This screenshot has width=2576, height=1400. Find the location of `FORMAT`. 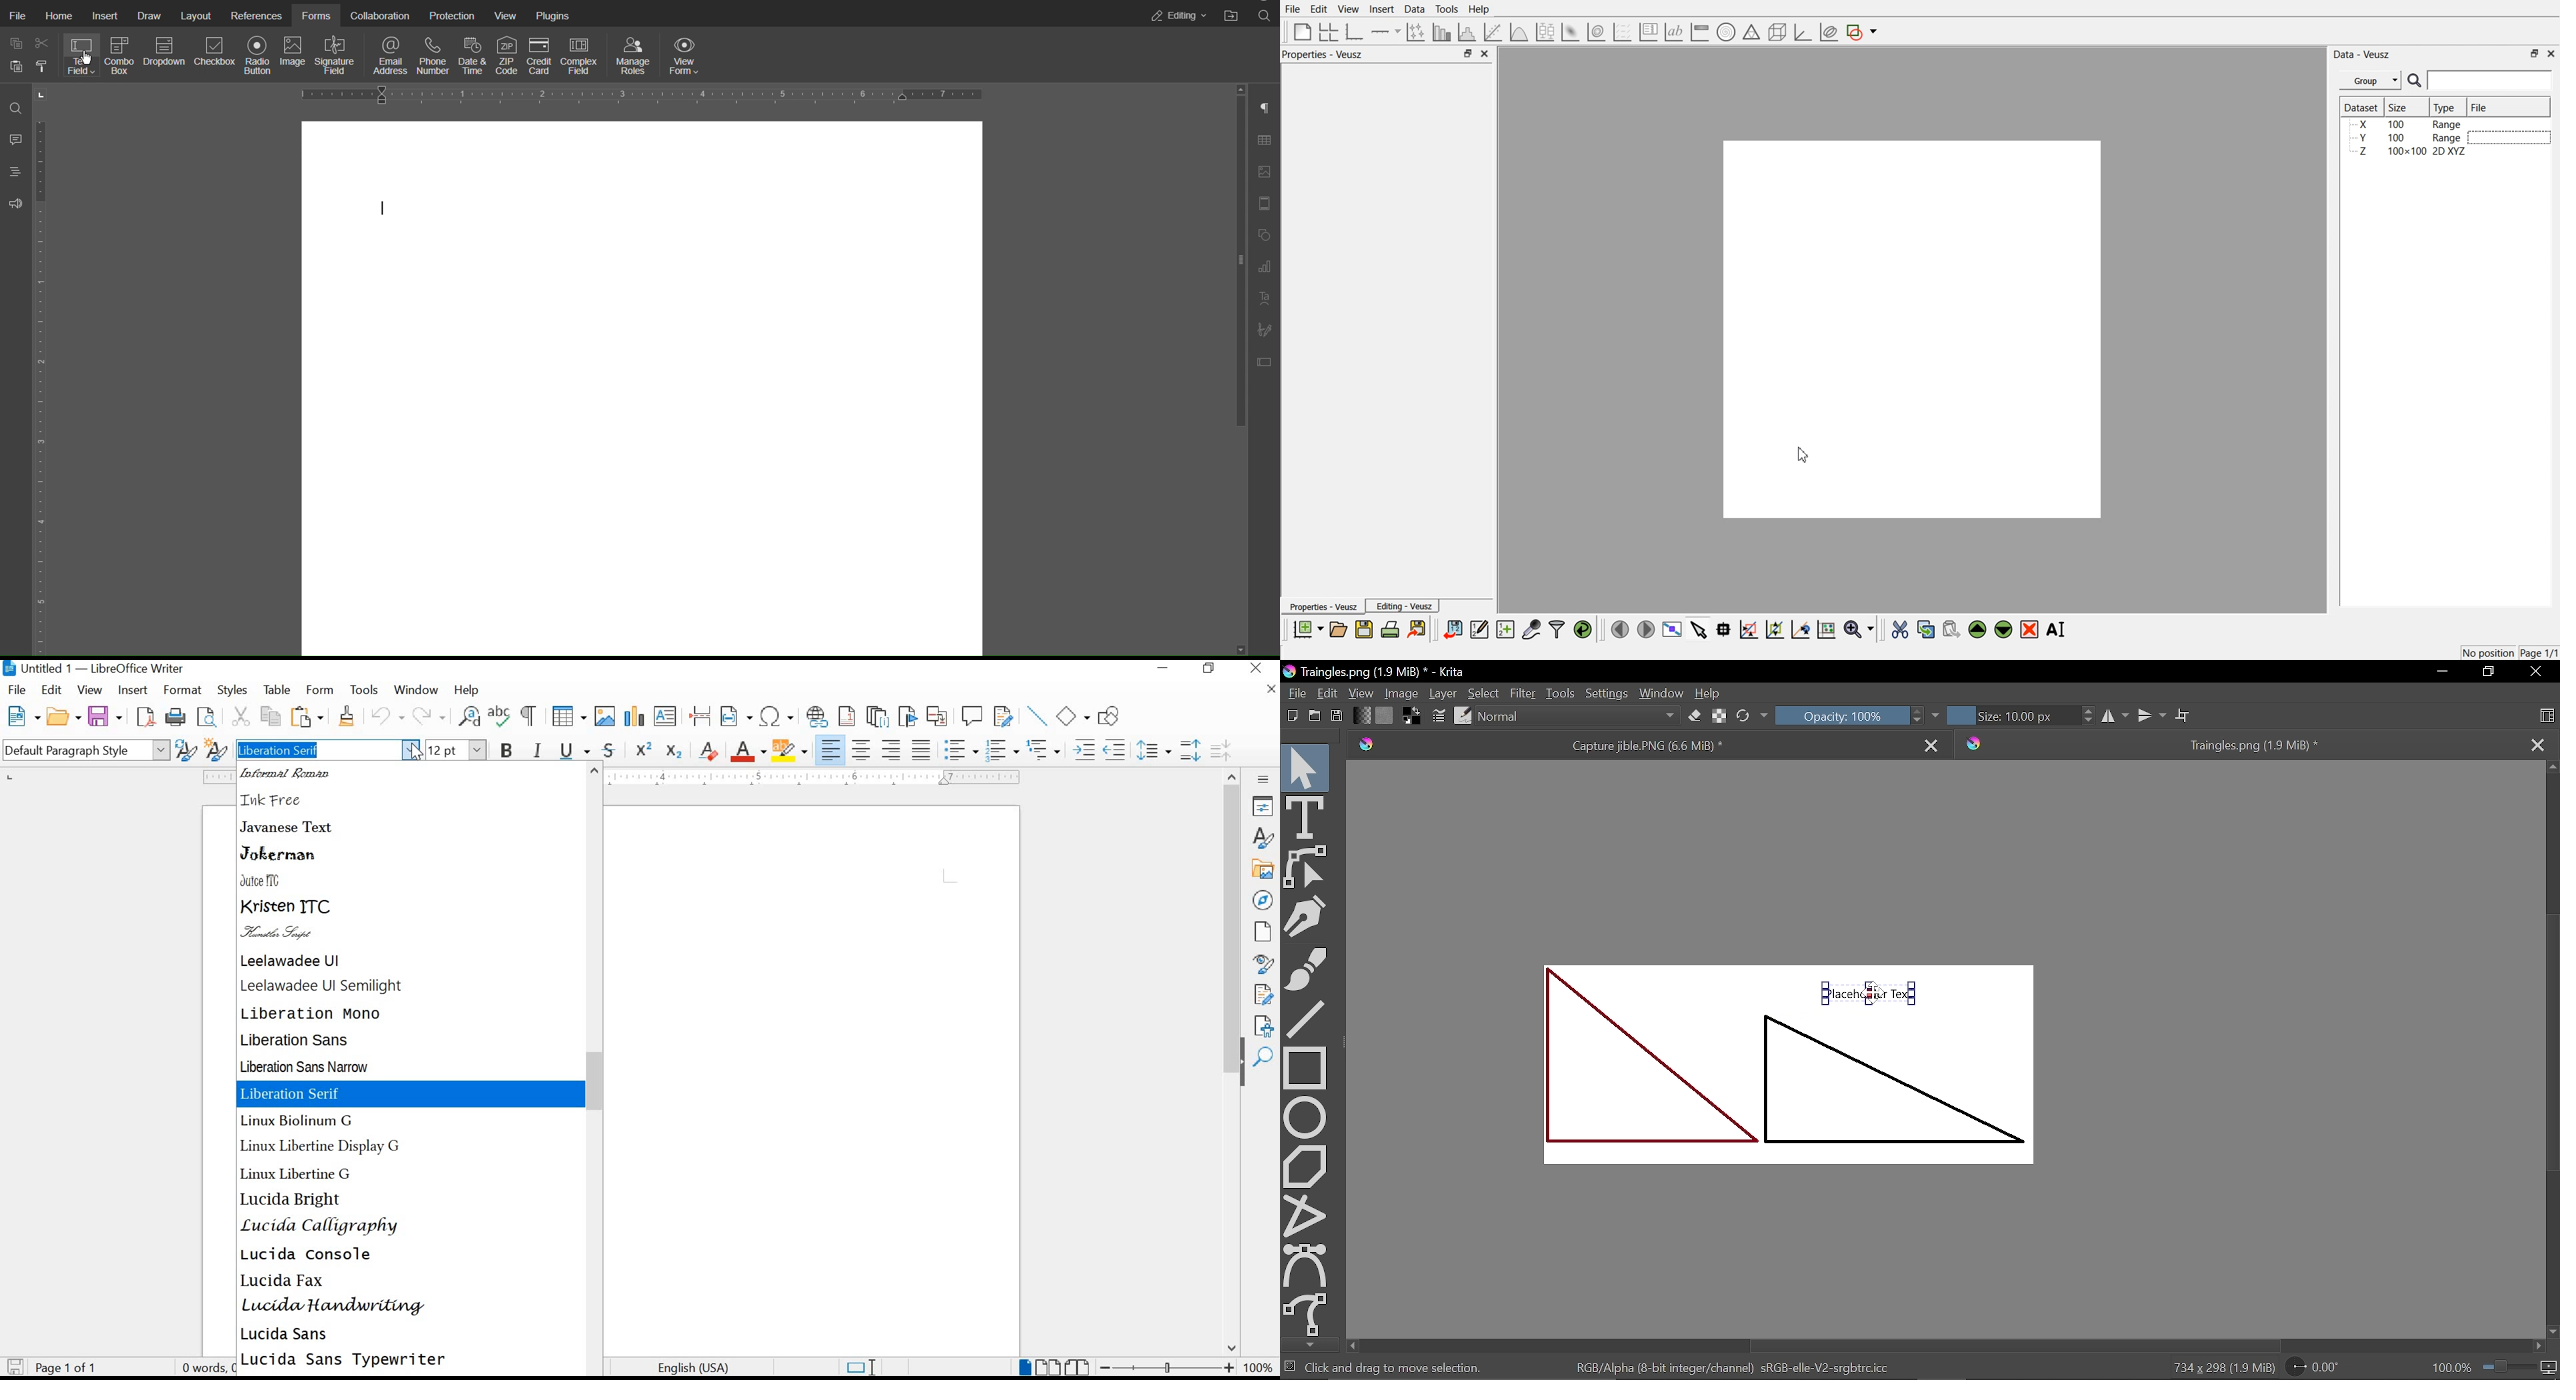

FORMAT is located at coordinates (183, 689).